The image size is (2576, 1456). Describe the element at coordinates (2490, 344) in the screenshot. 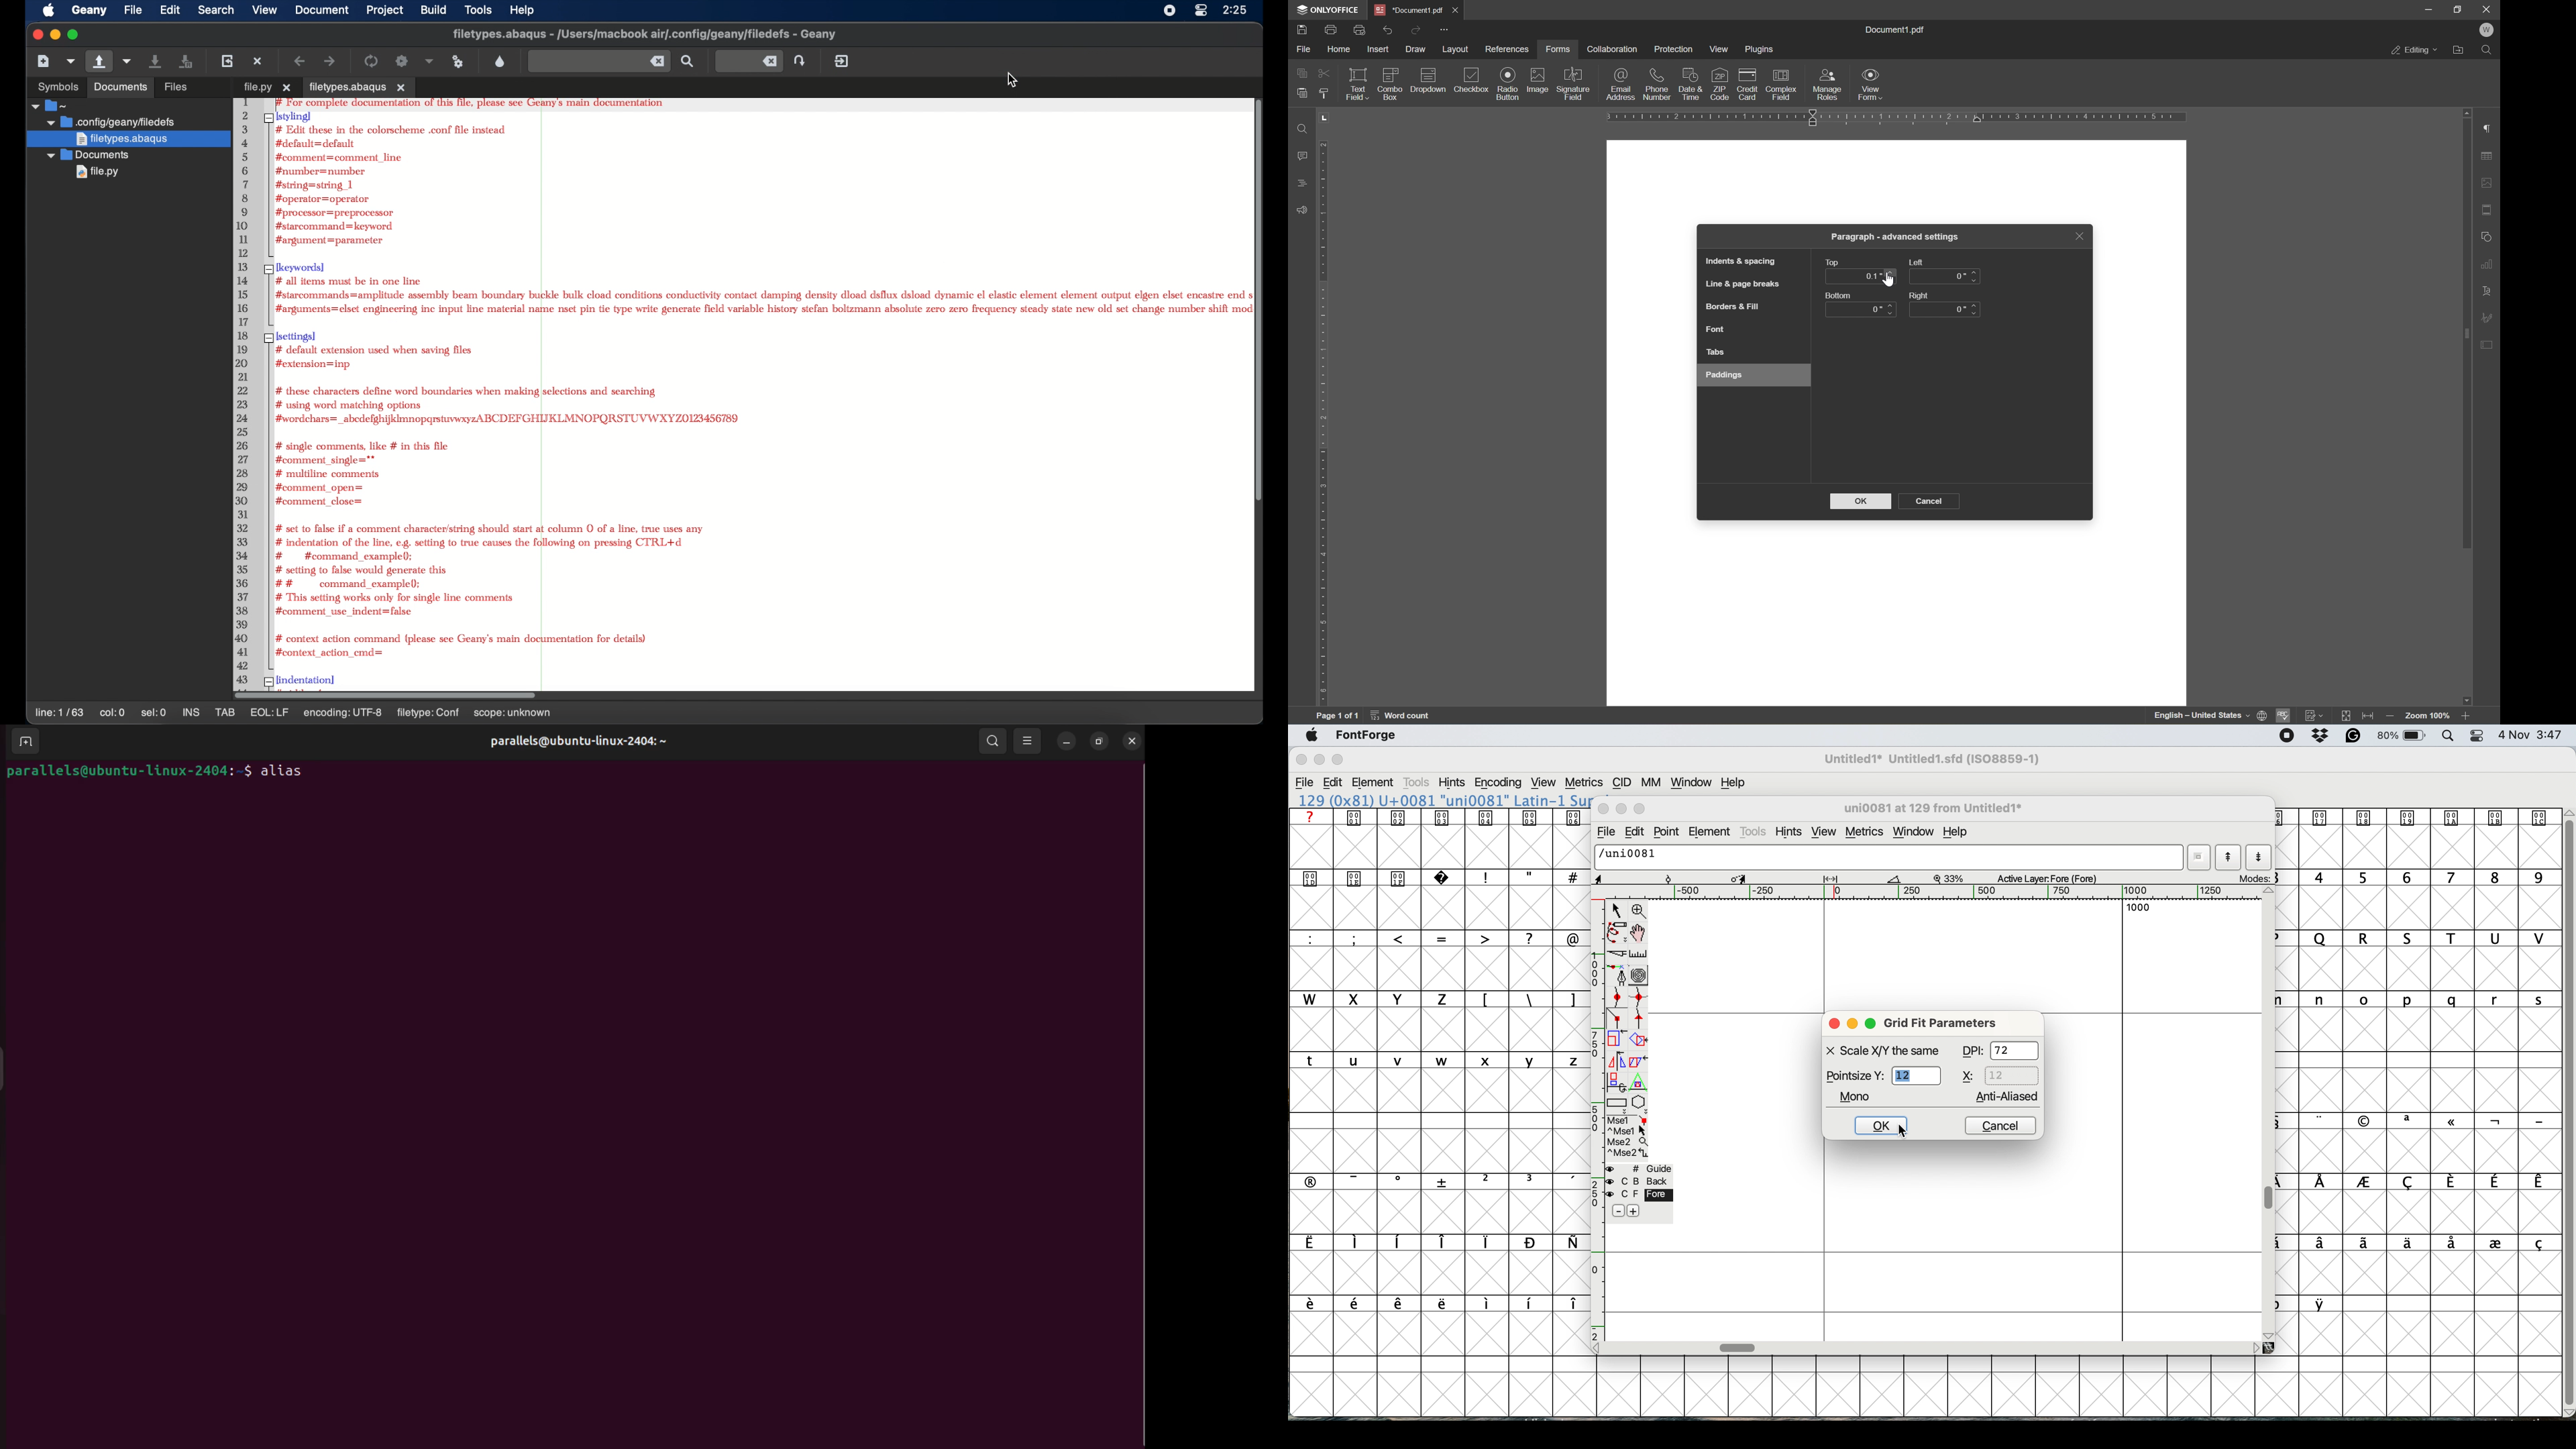

I see `form settings` at that location.